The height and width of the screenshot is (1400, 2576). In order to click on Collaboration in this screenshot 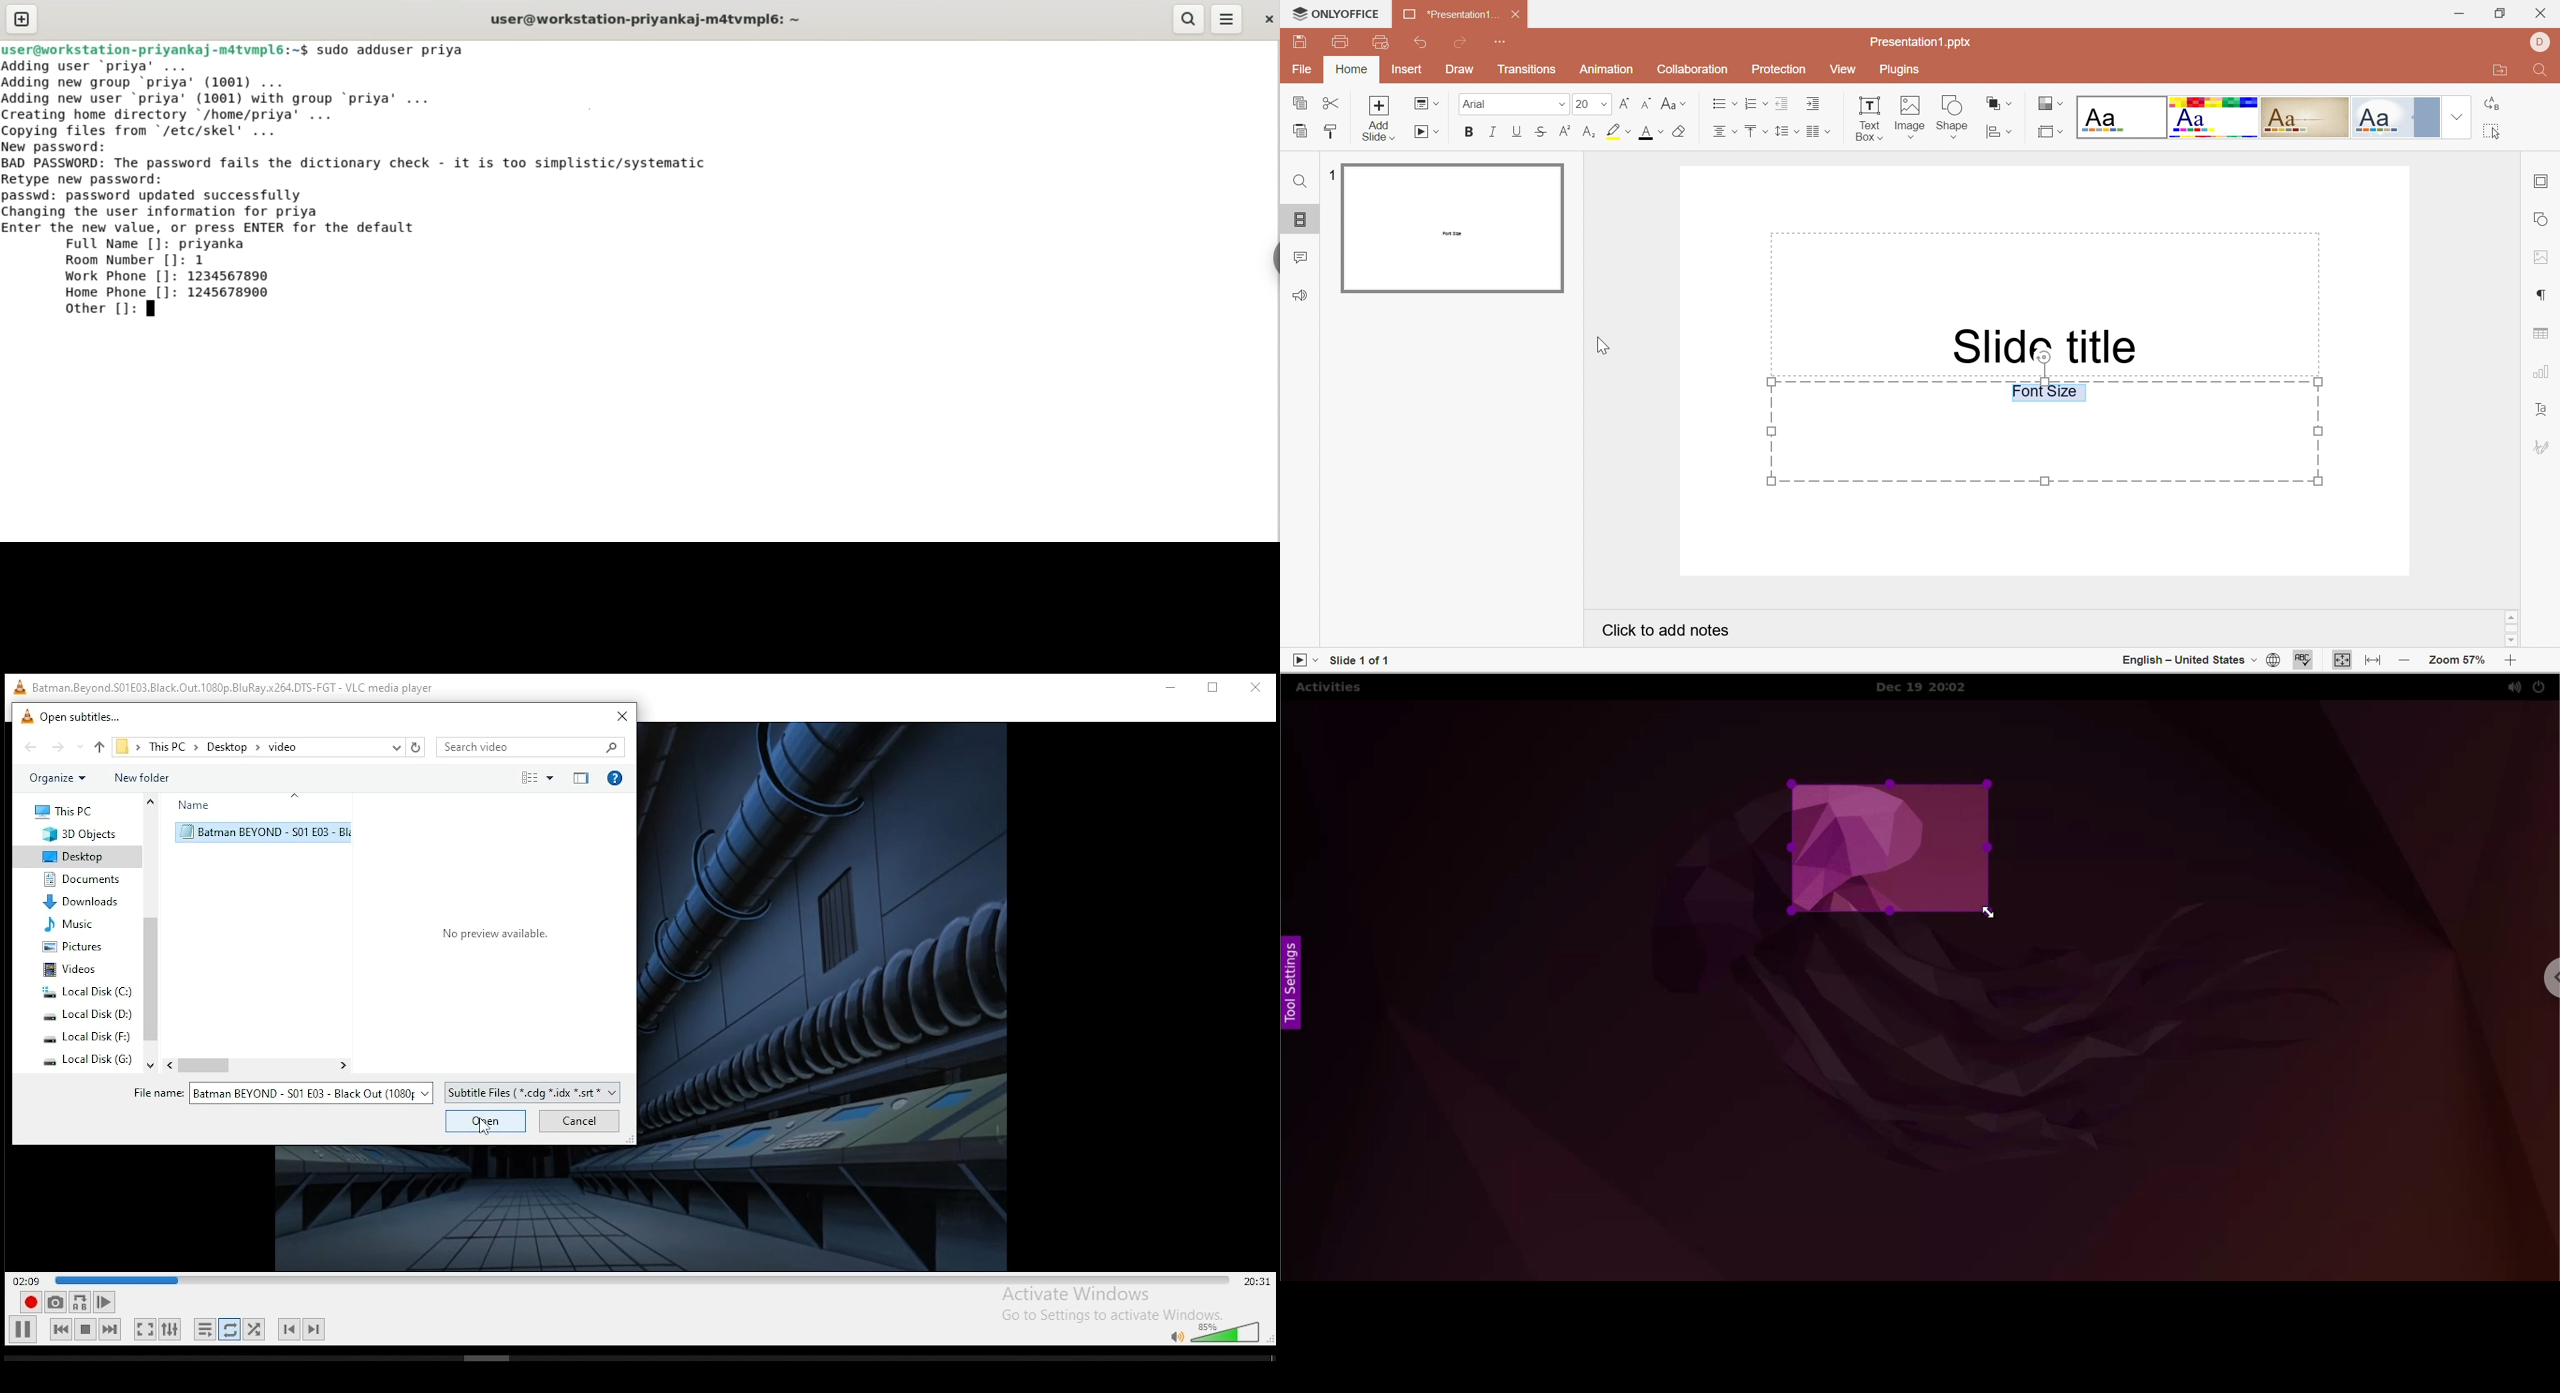, I will do `click(1691, 70)`.